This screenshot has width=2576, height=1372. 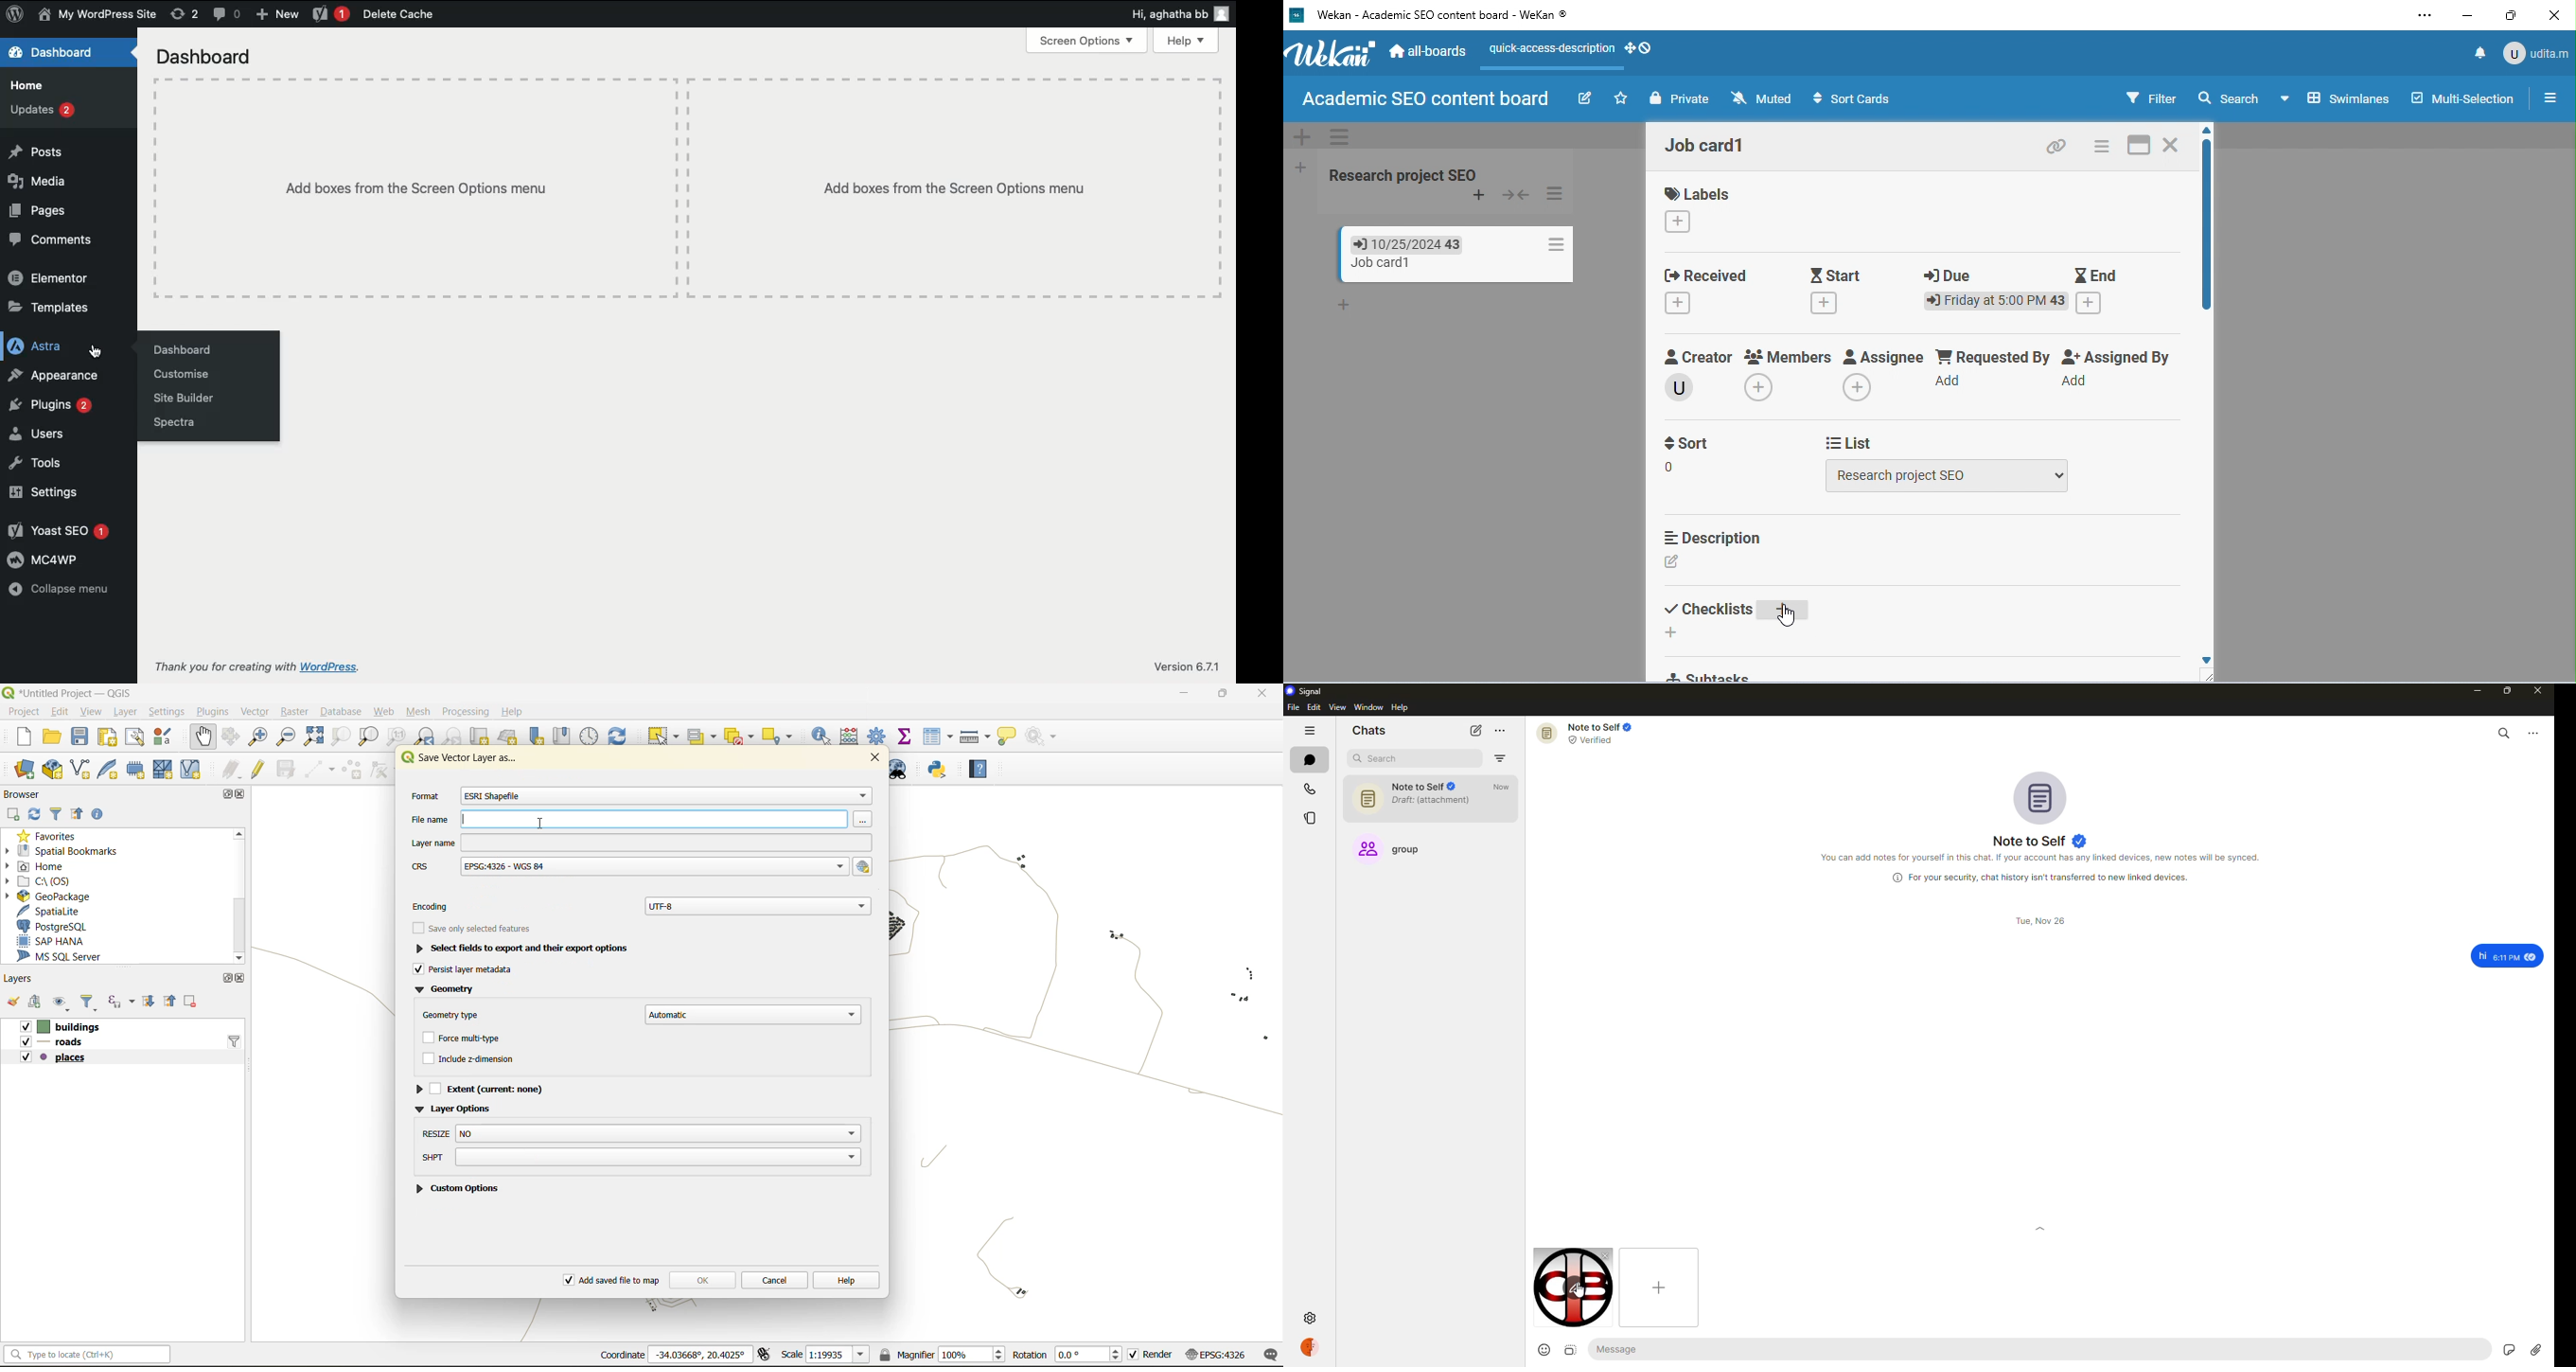 What do you see at coordinates (1675, 562) in the screenshot?
I see `add description` at bounding box center [1675, 562].